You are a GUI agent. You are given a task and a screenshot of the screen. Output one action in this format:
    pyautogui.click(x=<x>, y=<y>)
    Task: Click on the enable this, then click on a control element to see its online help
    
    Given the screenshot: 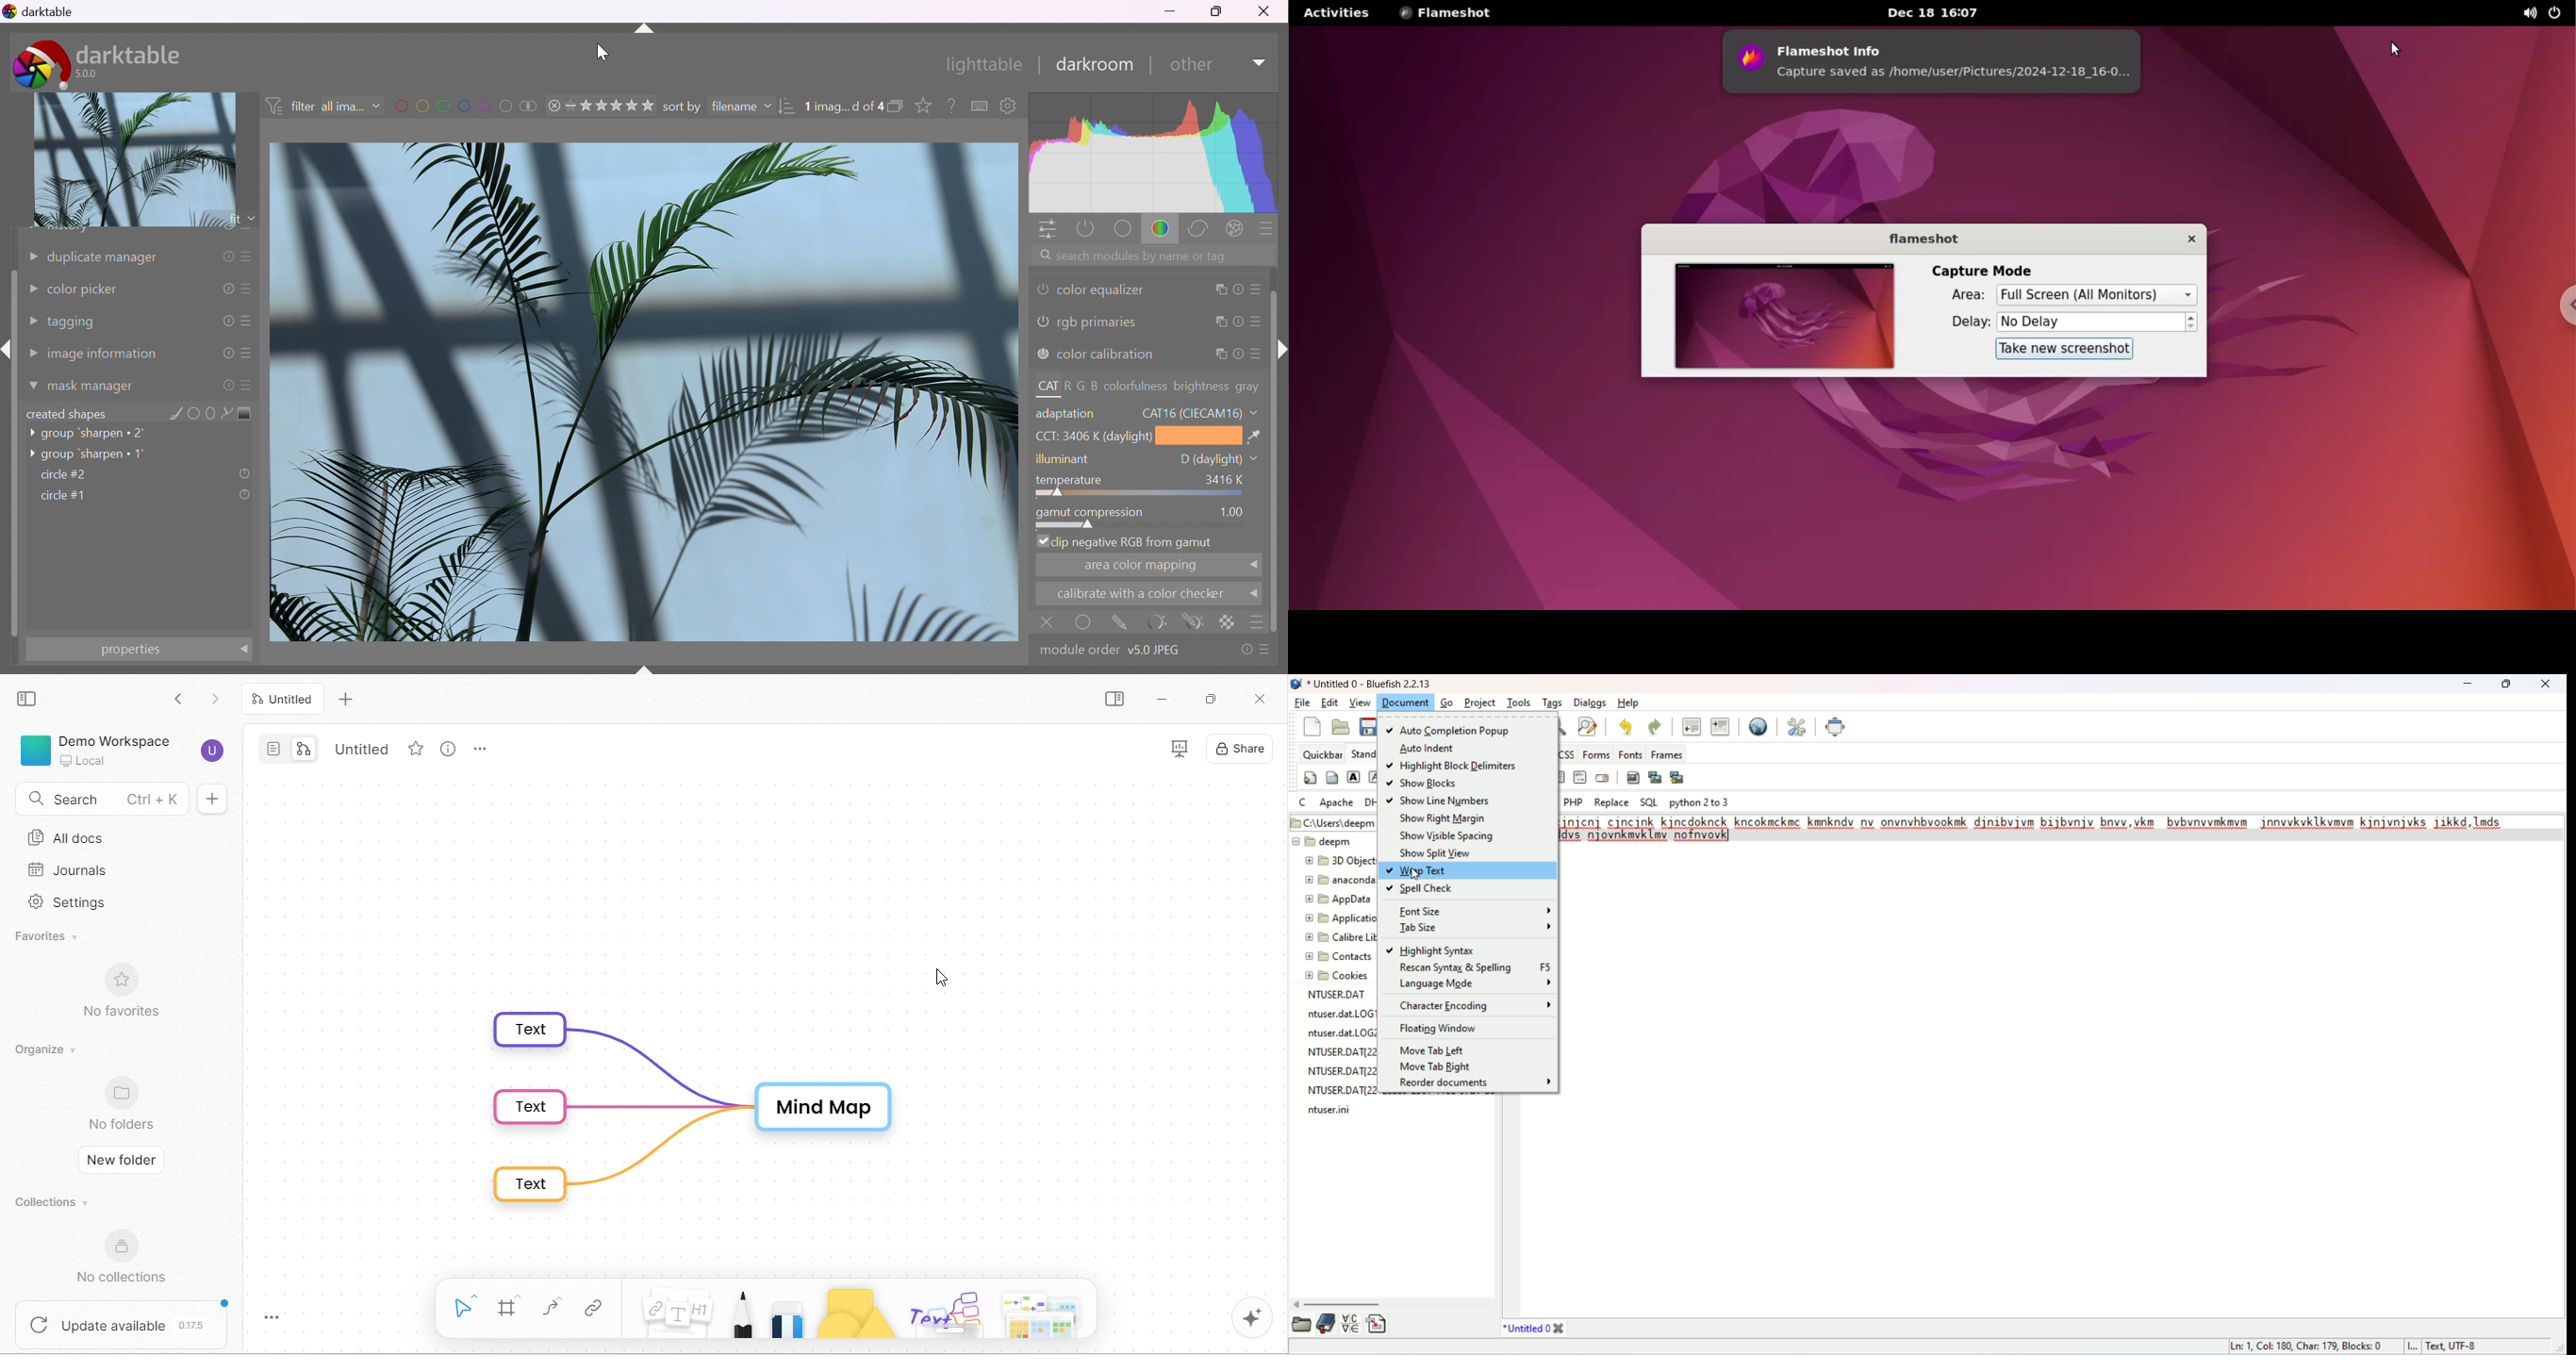 What is the action you would take?
    pyautogui.click(x=951, y=107)
    